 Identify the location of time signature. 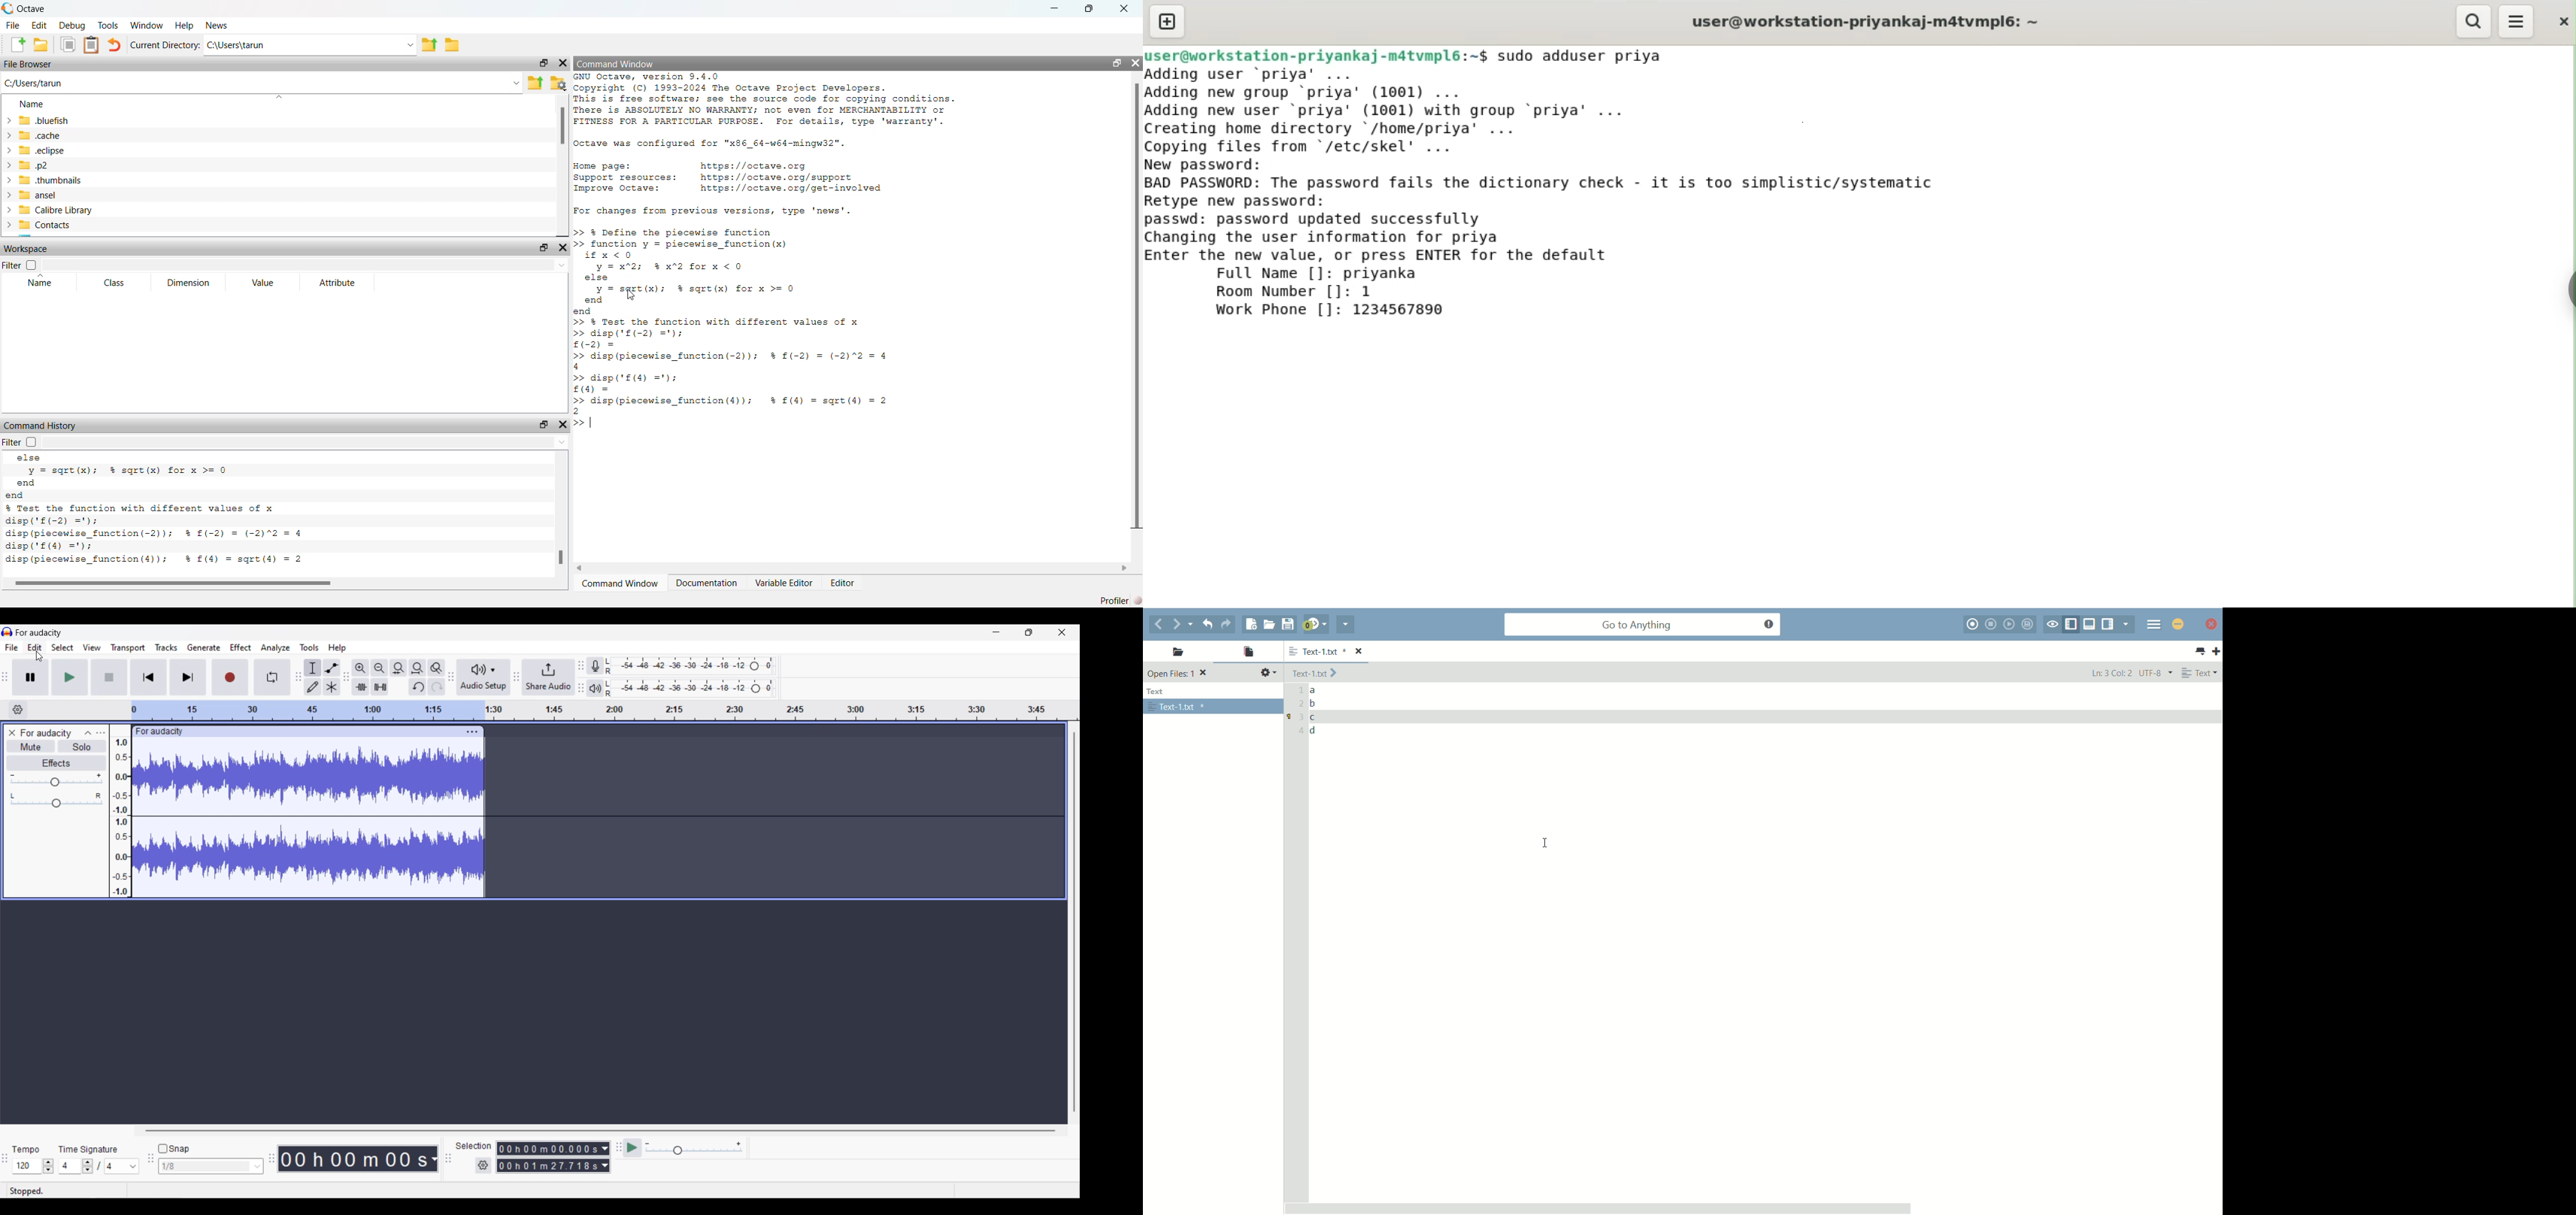
(88, 1150).